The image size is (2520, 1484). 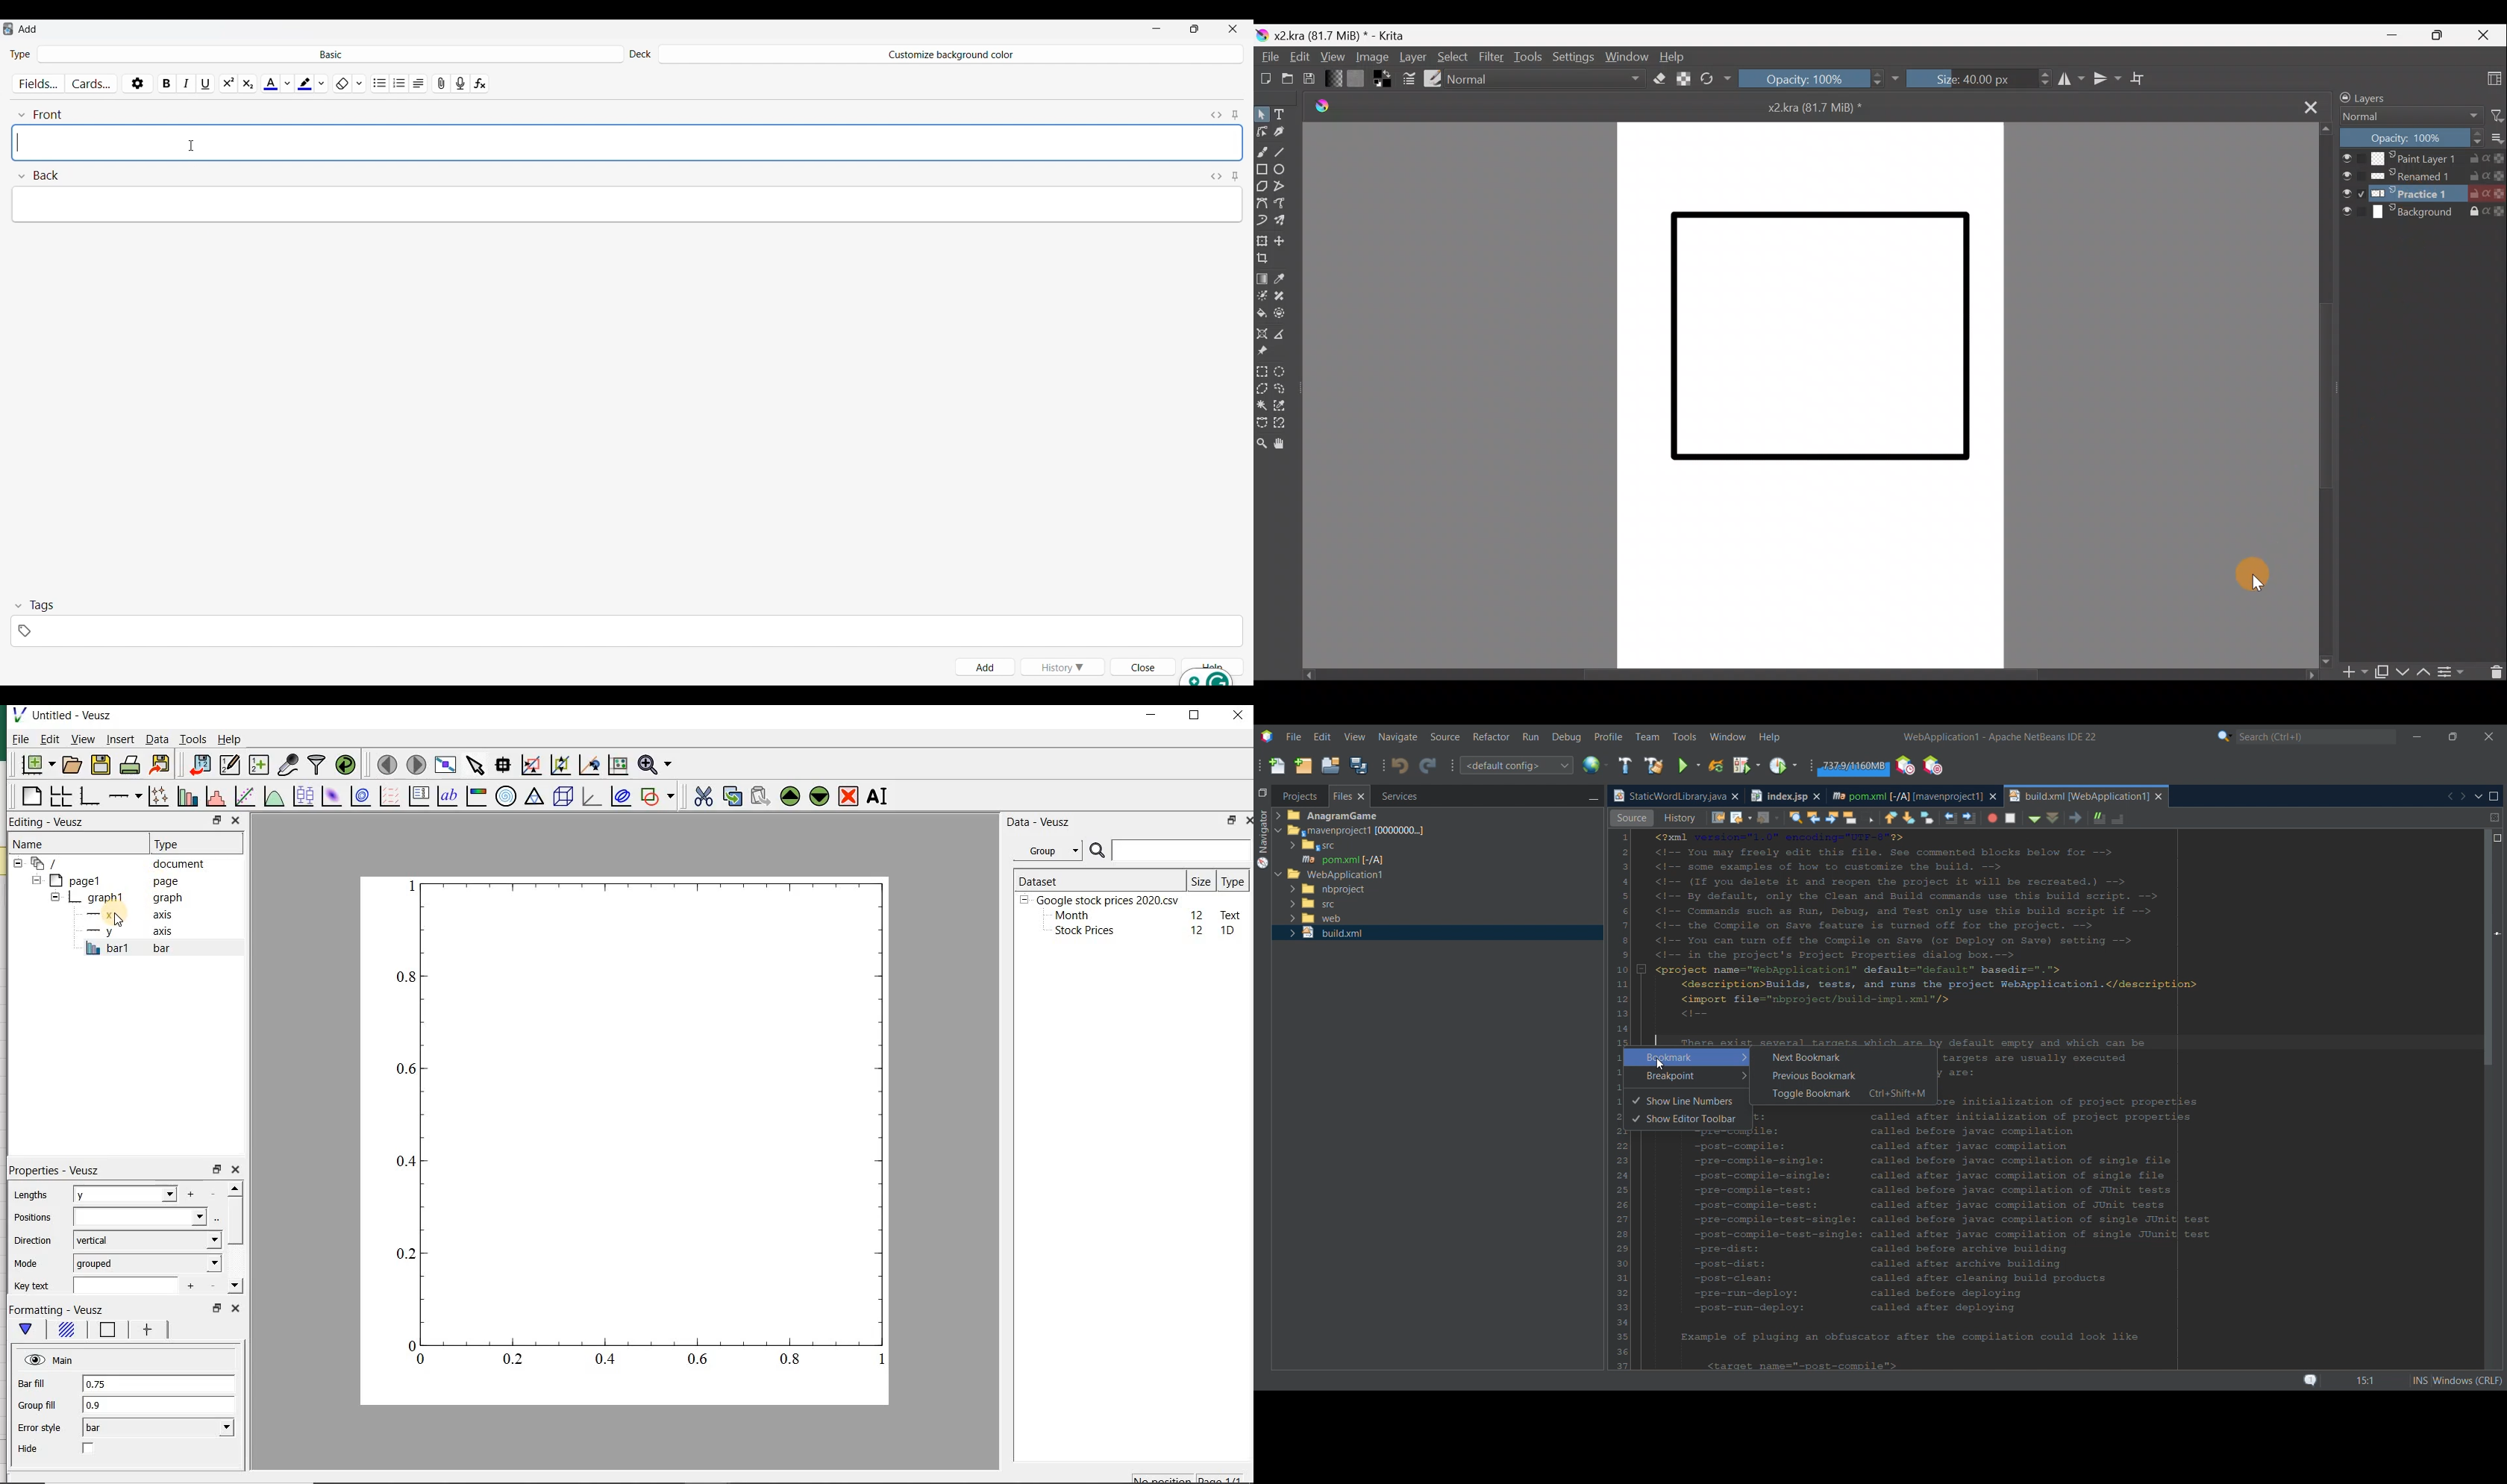 I want to click on Wrap around mode, so click(x=2142, y=78).